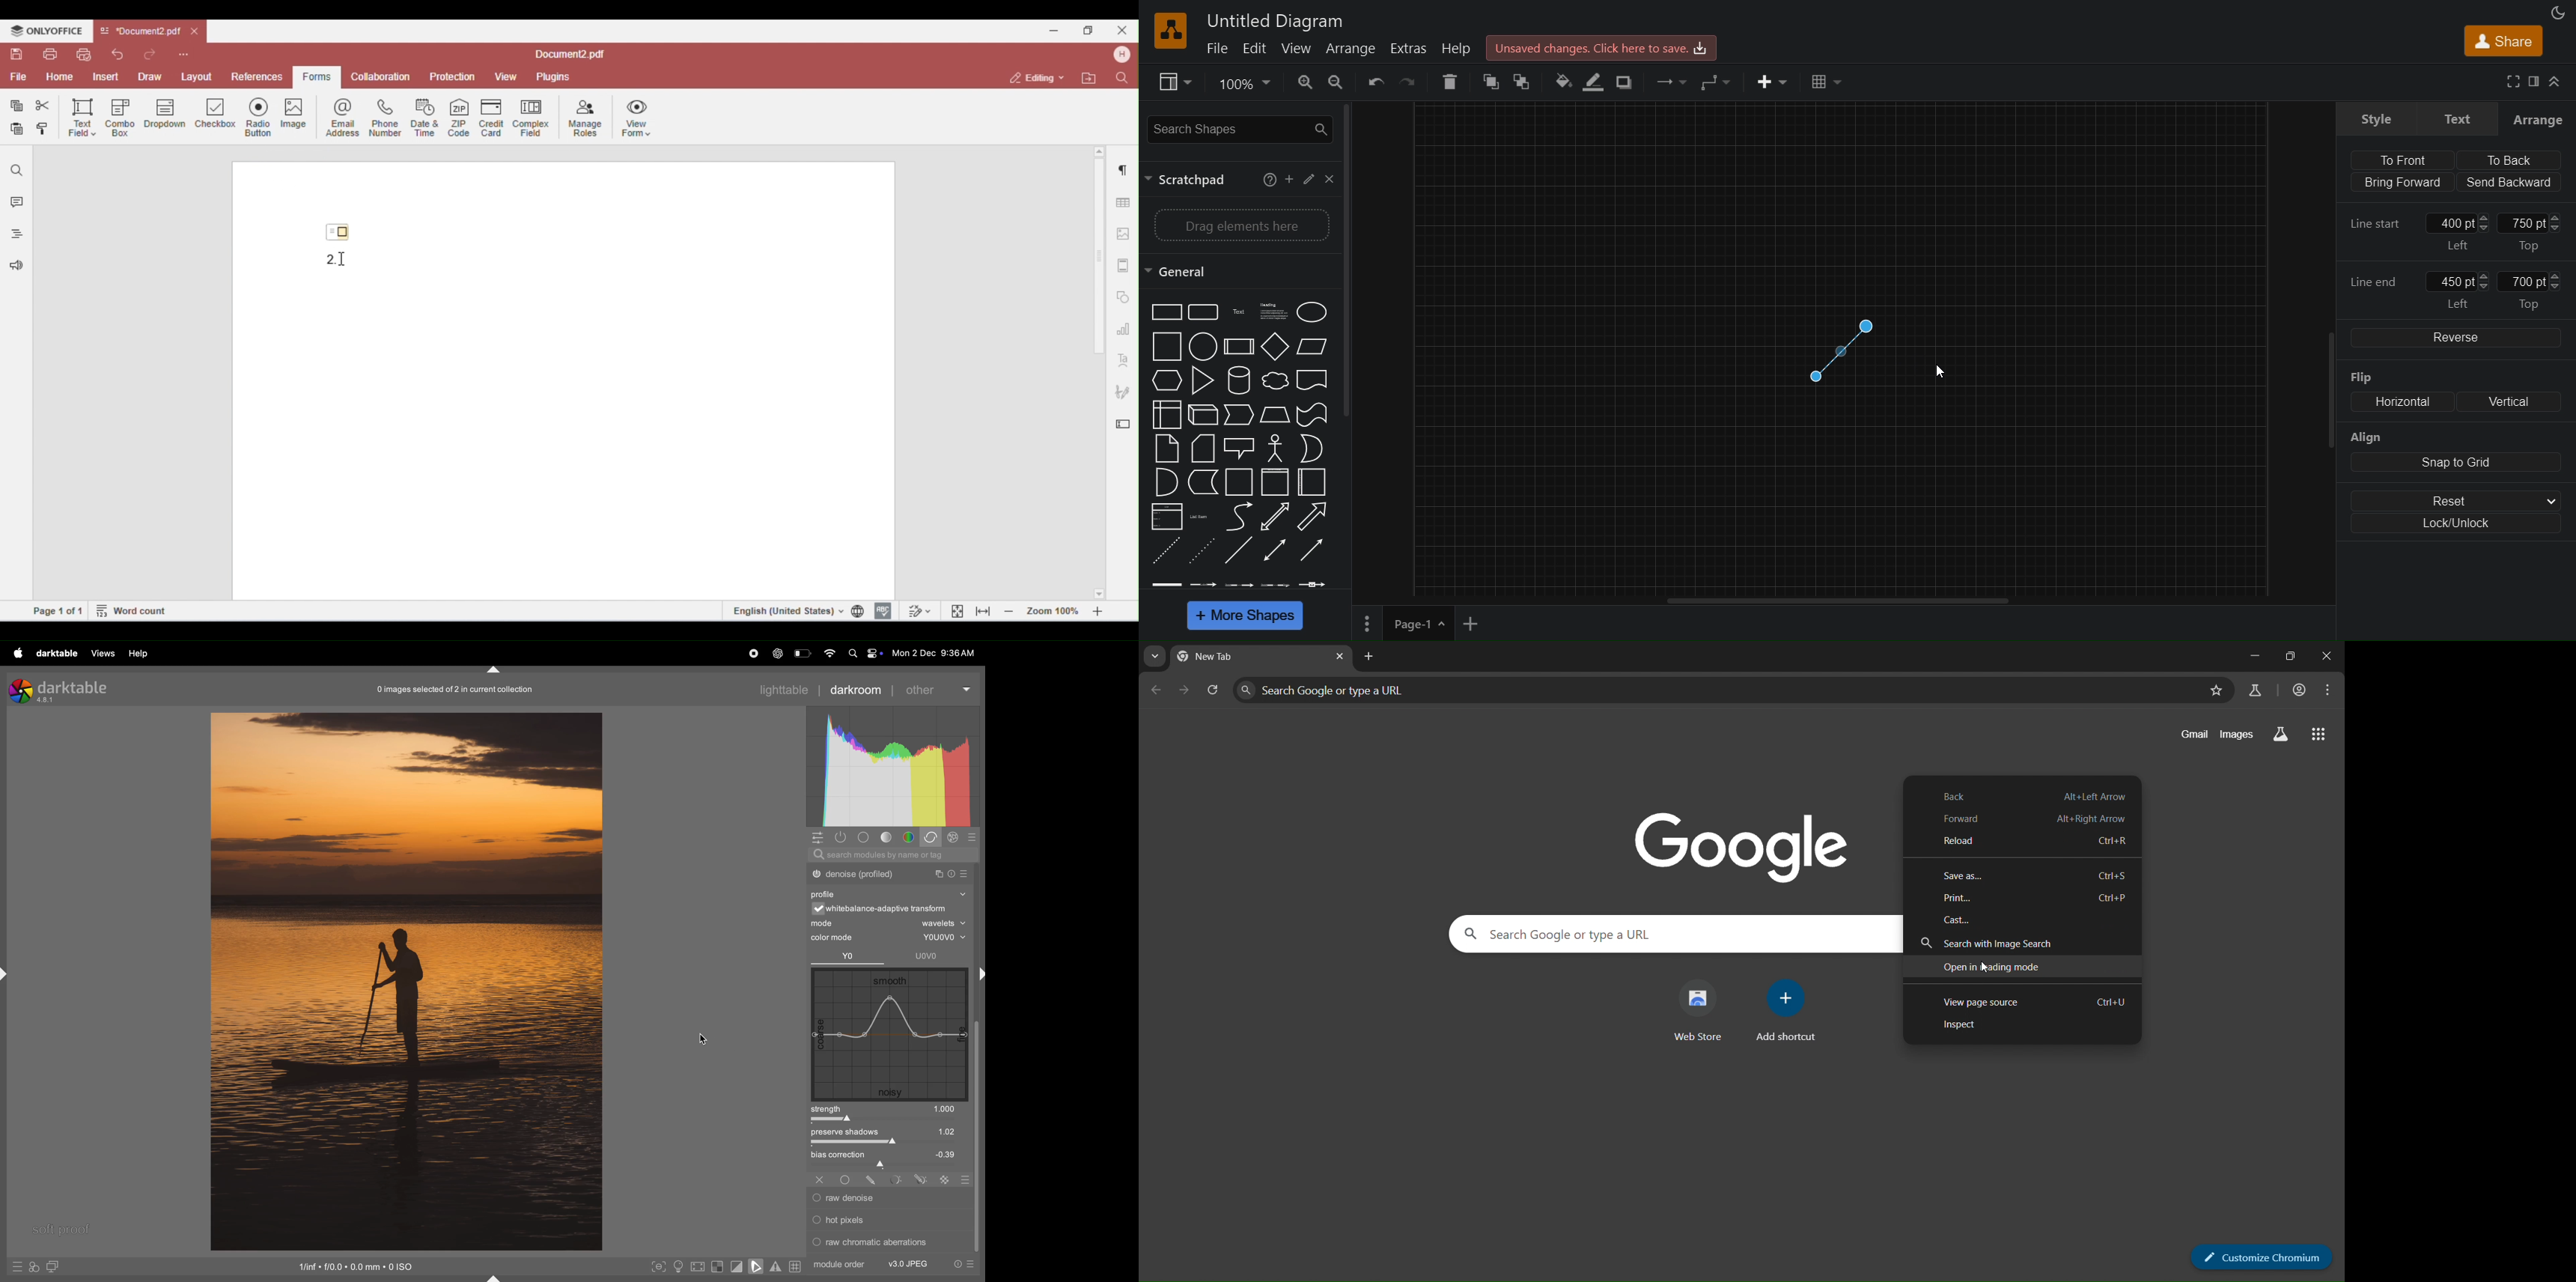  What do you see at coordinates (59, 77) in the screenshot?
I see `home` at bounding box center [59, 77].